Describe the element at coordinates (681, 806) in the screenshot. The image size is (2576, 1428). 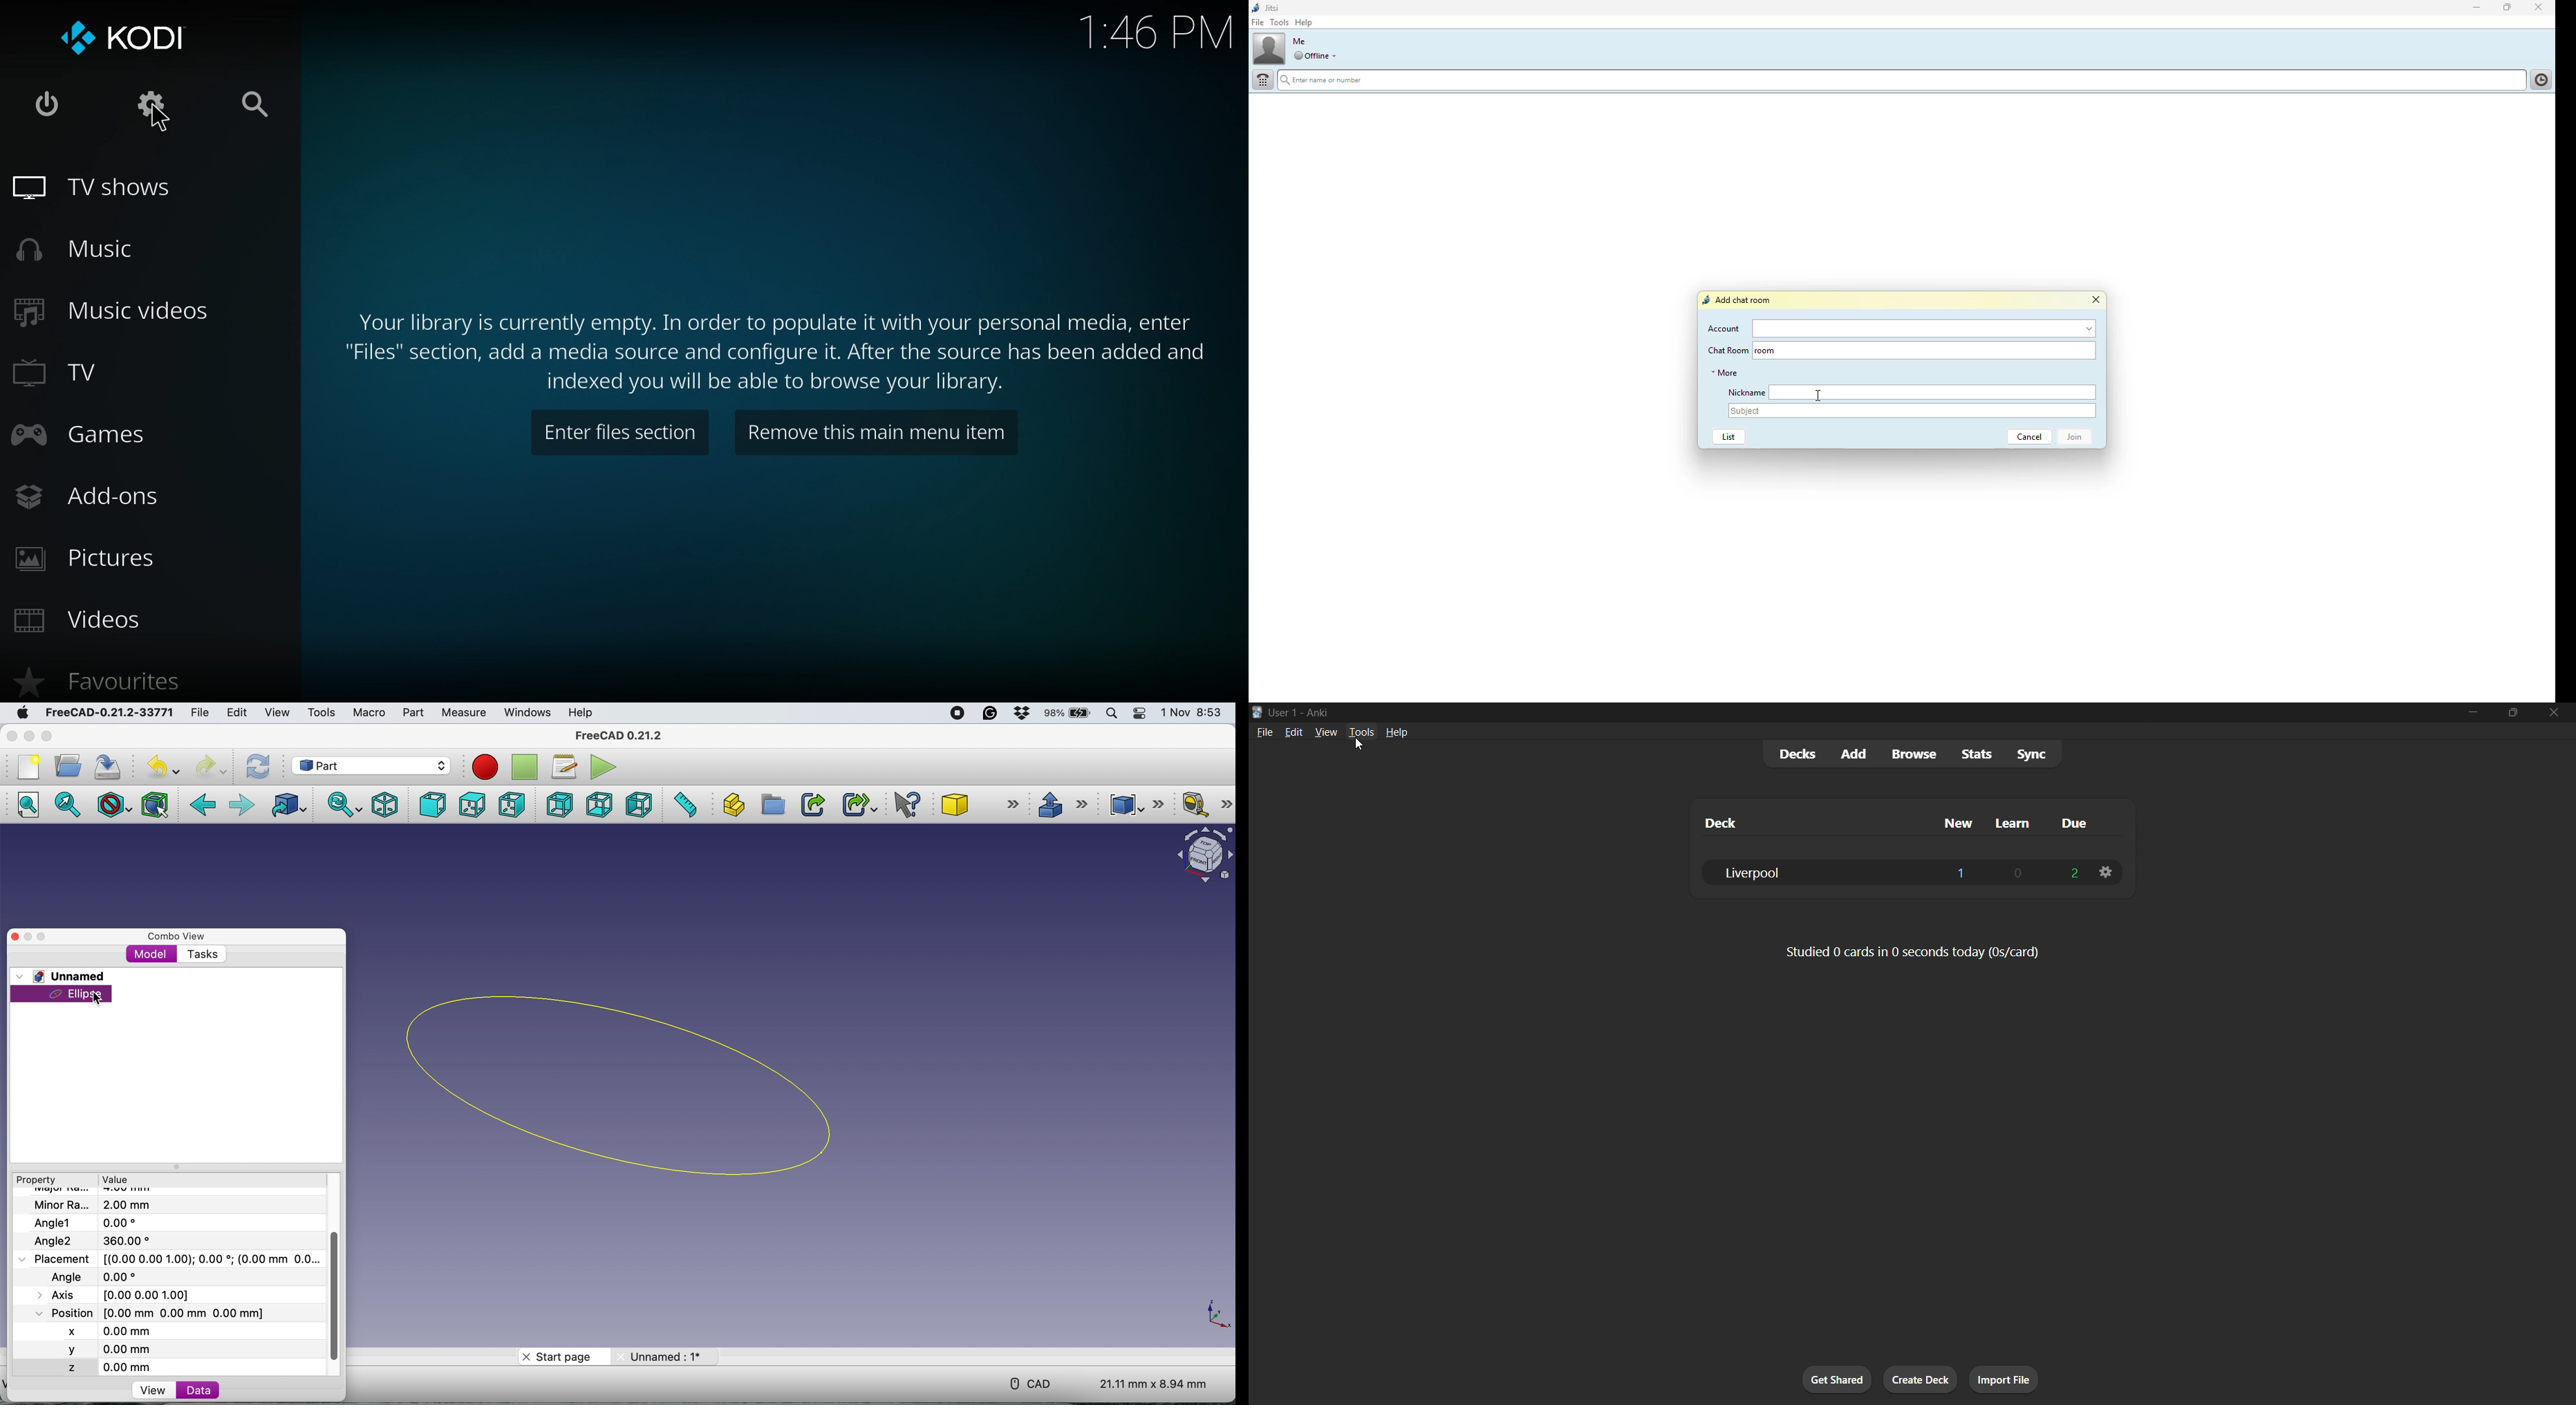
I see `measure distance` at that location.